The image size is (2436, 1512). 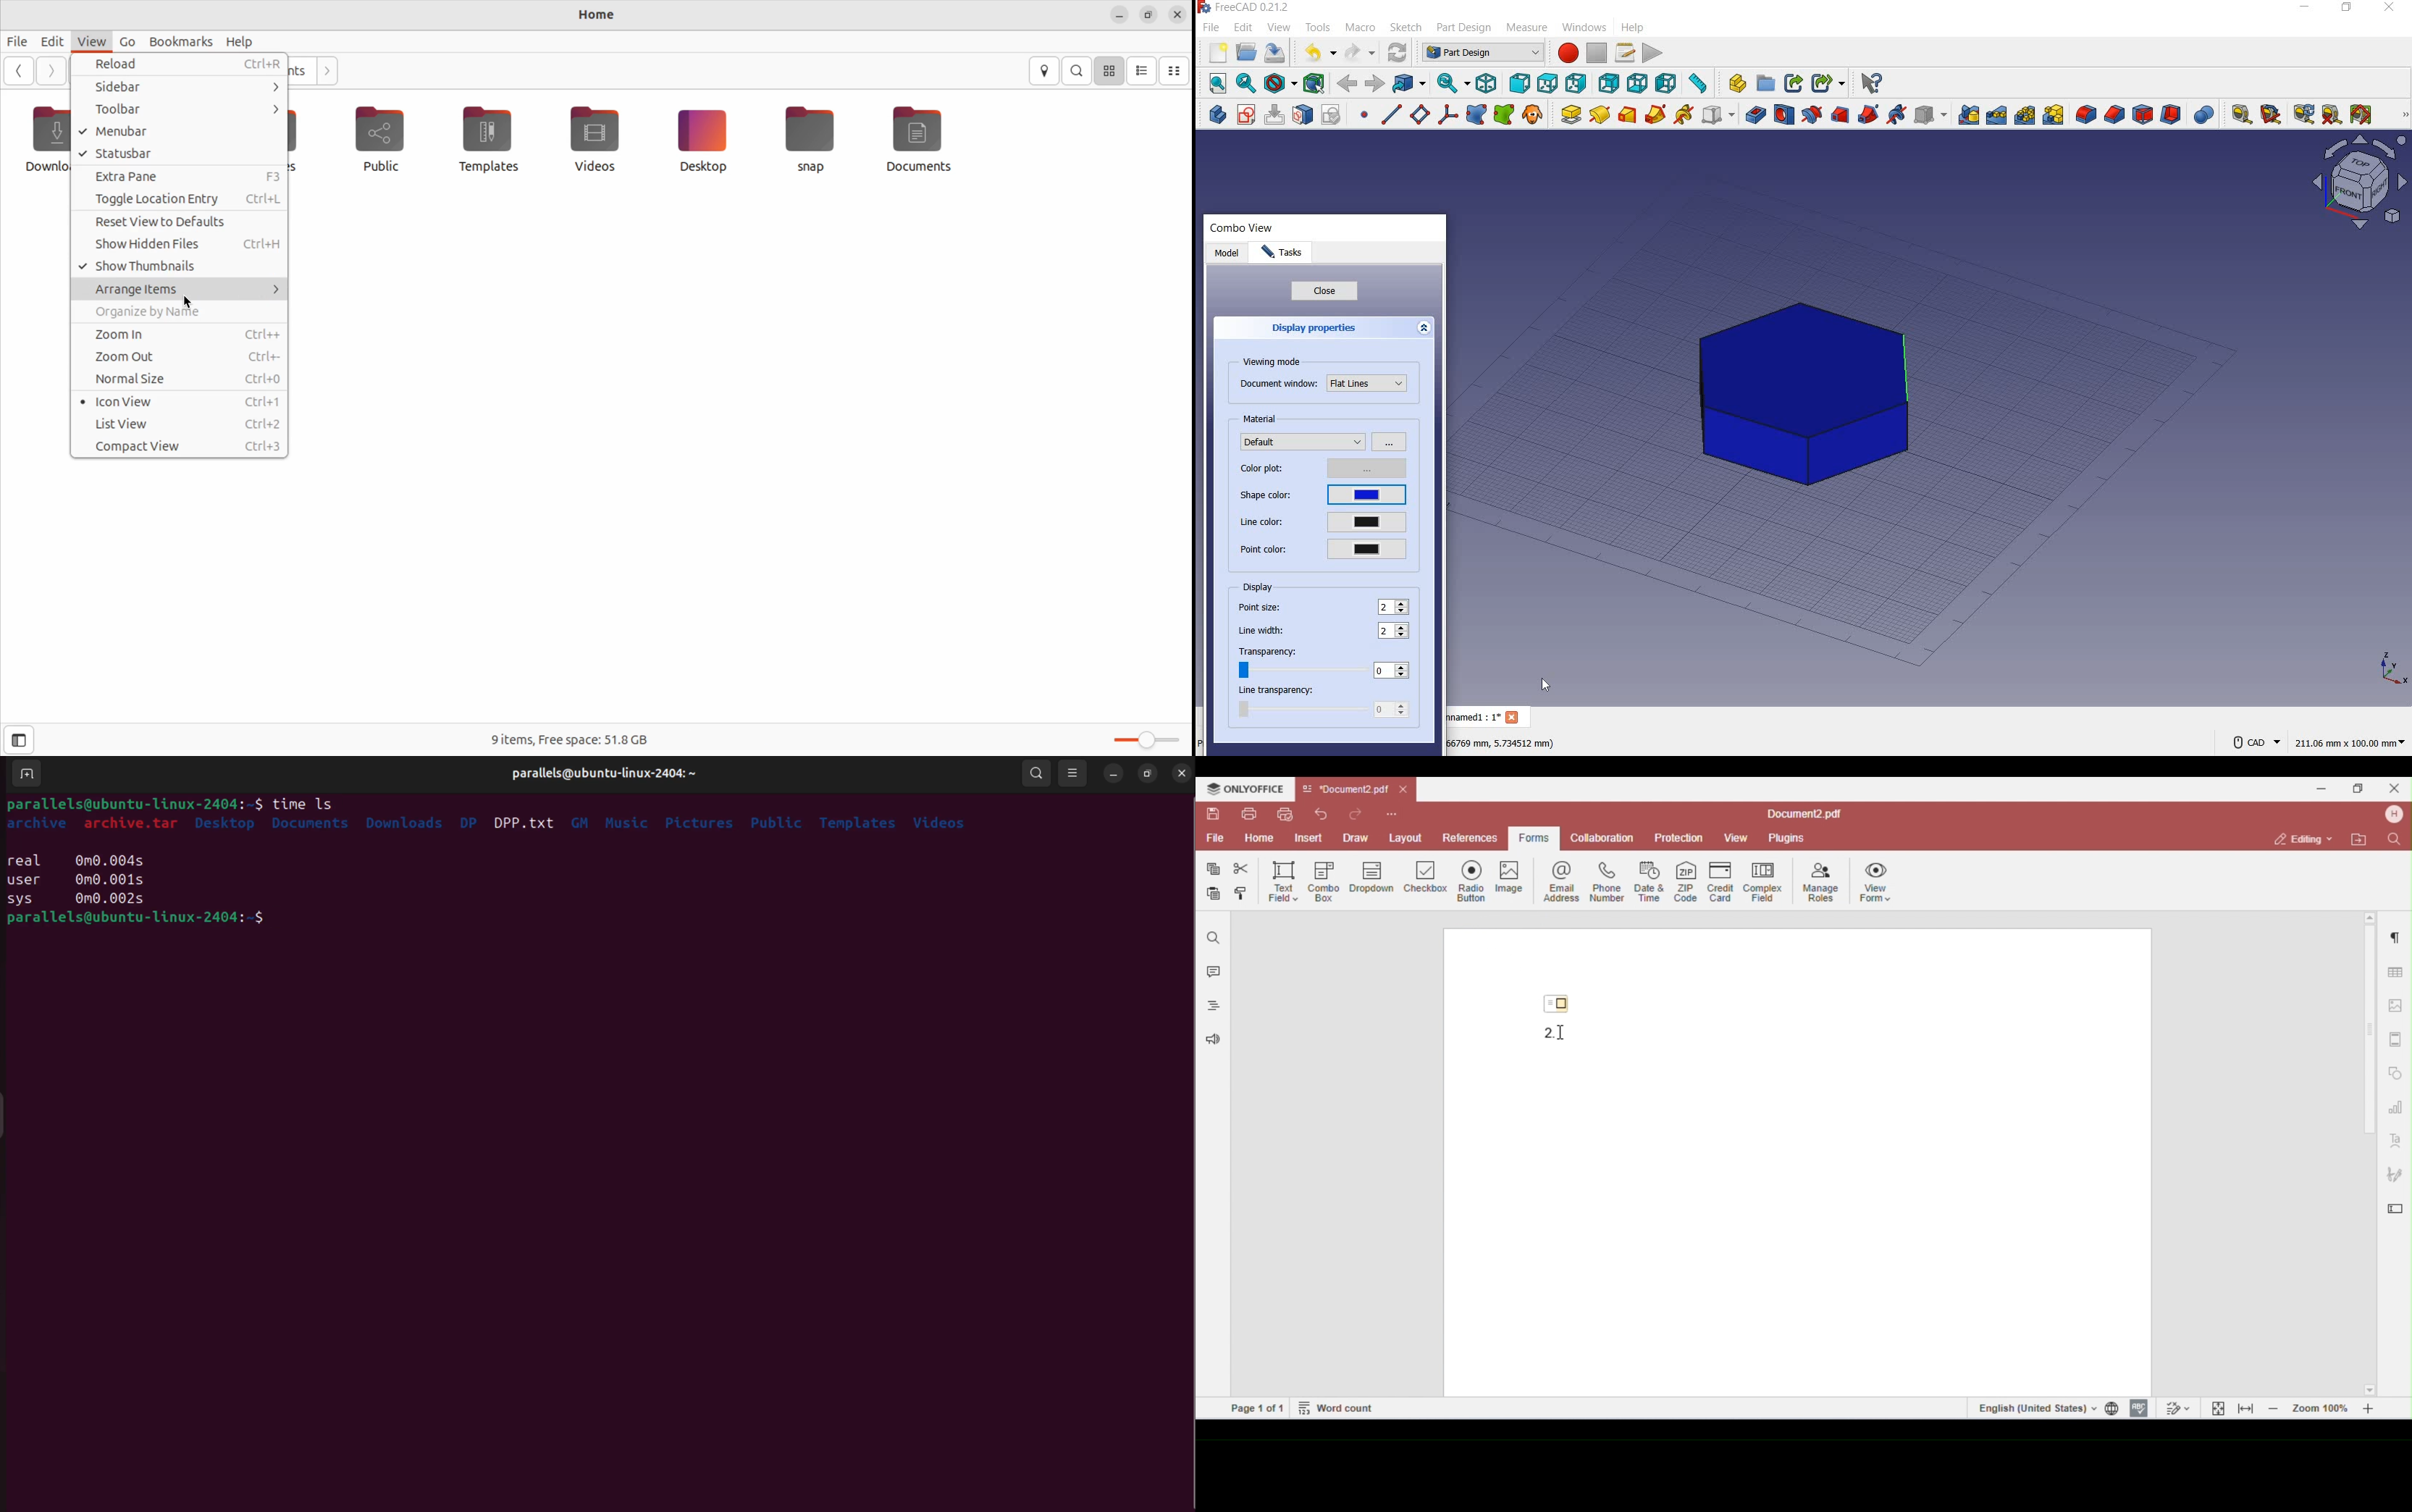 What do you see at coordinates (1668, 83) in the screenshot?
I see `left` at bounding box center [1668, 83].